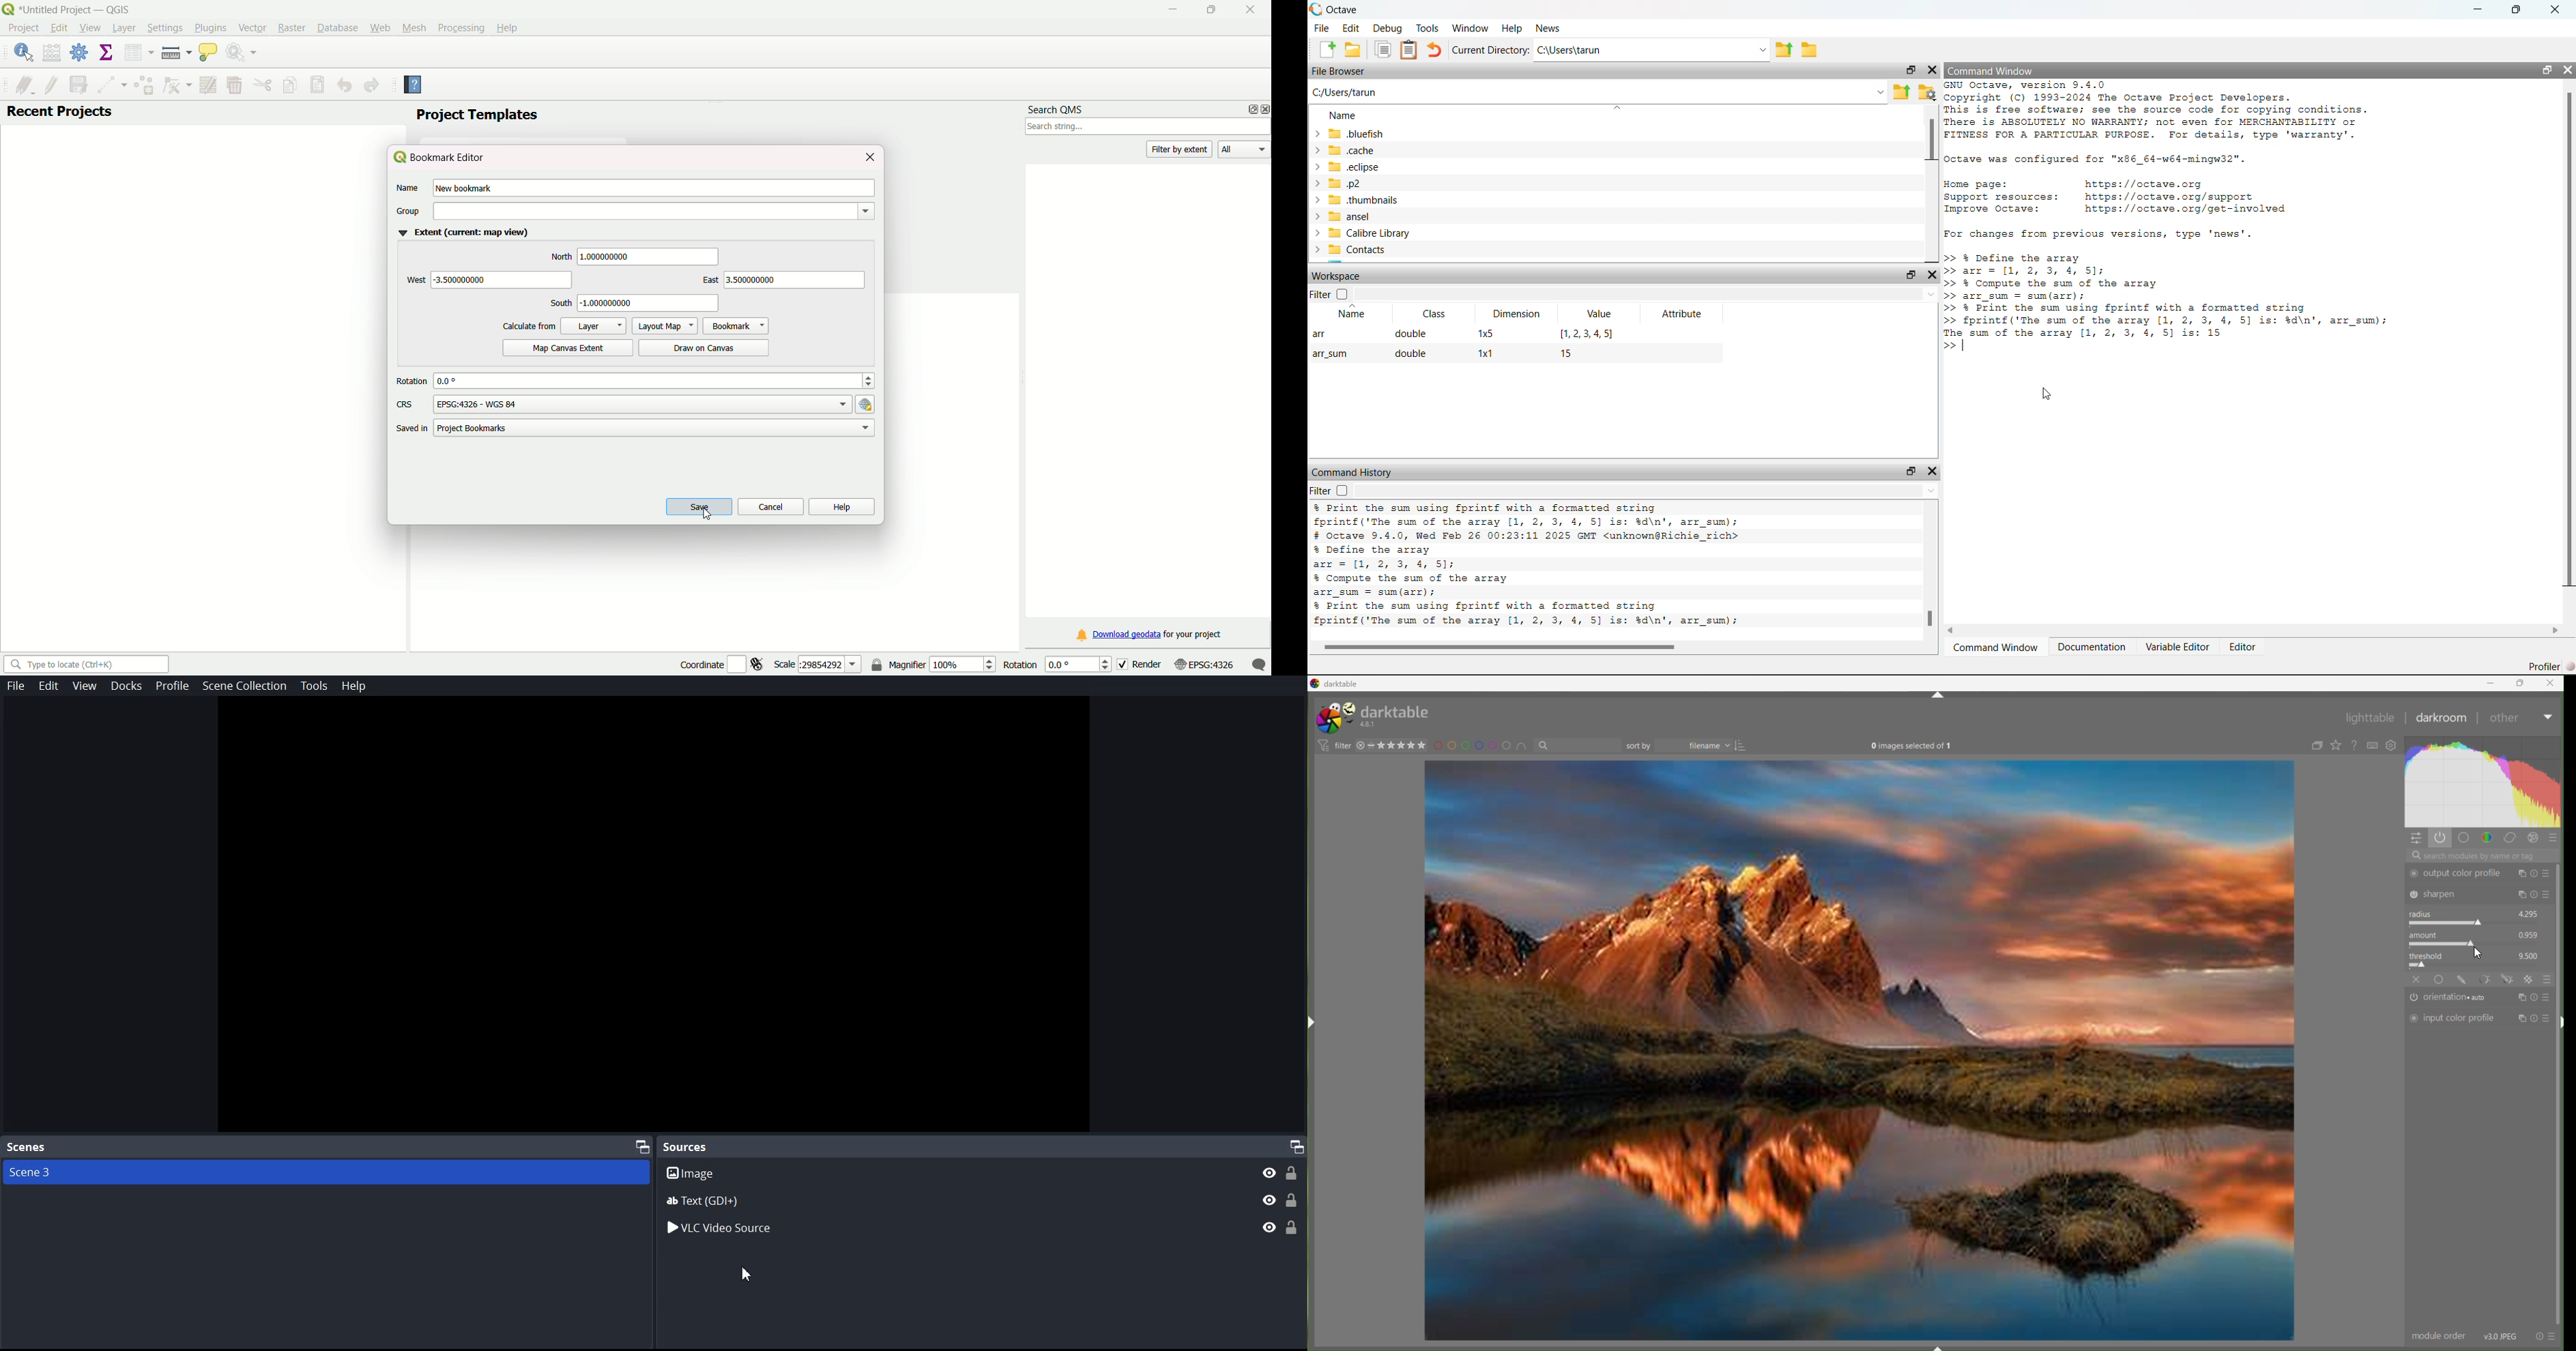  What do you see at coordinates (1172, 11) in the screenshot?
I see `Minimize` at bounding box center [1172, 11].